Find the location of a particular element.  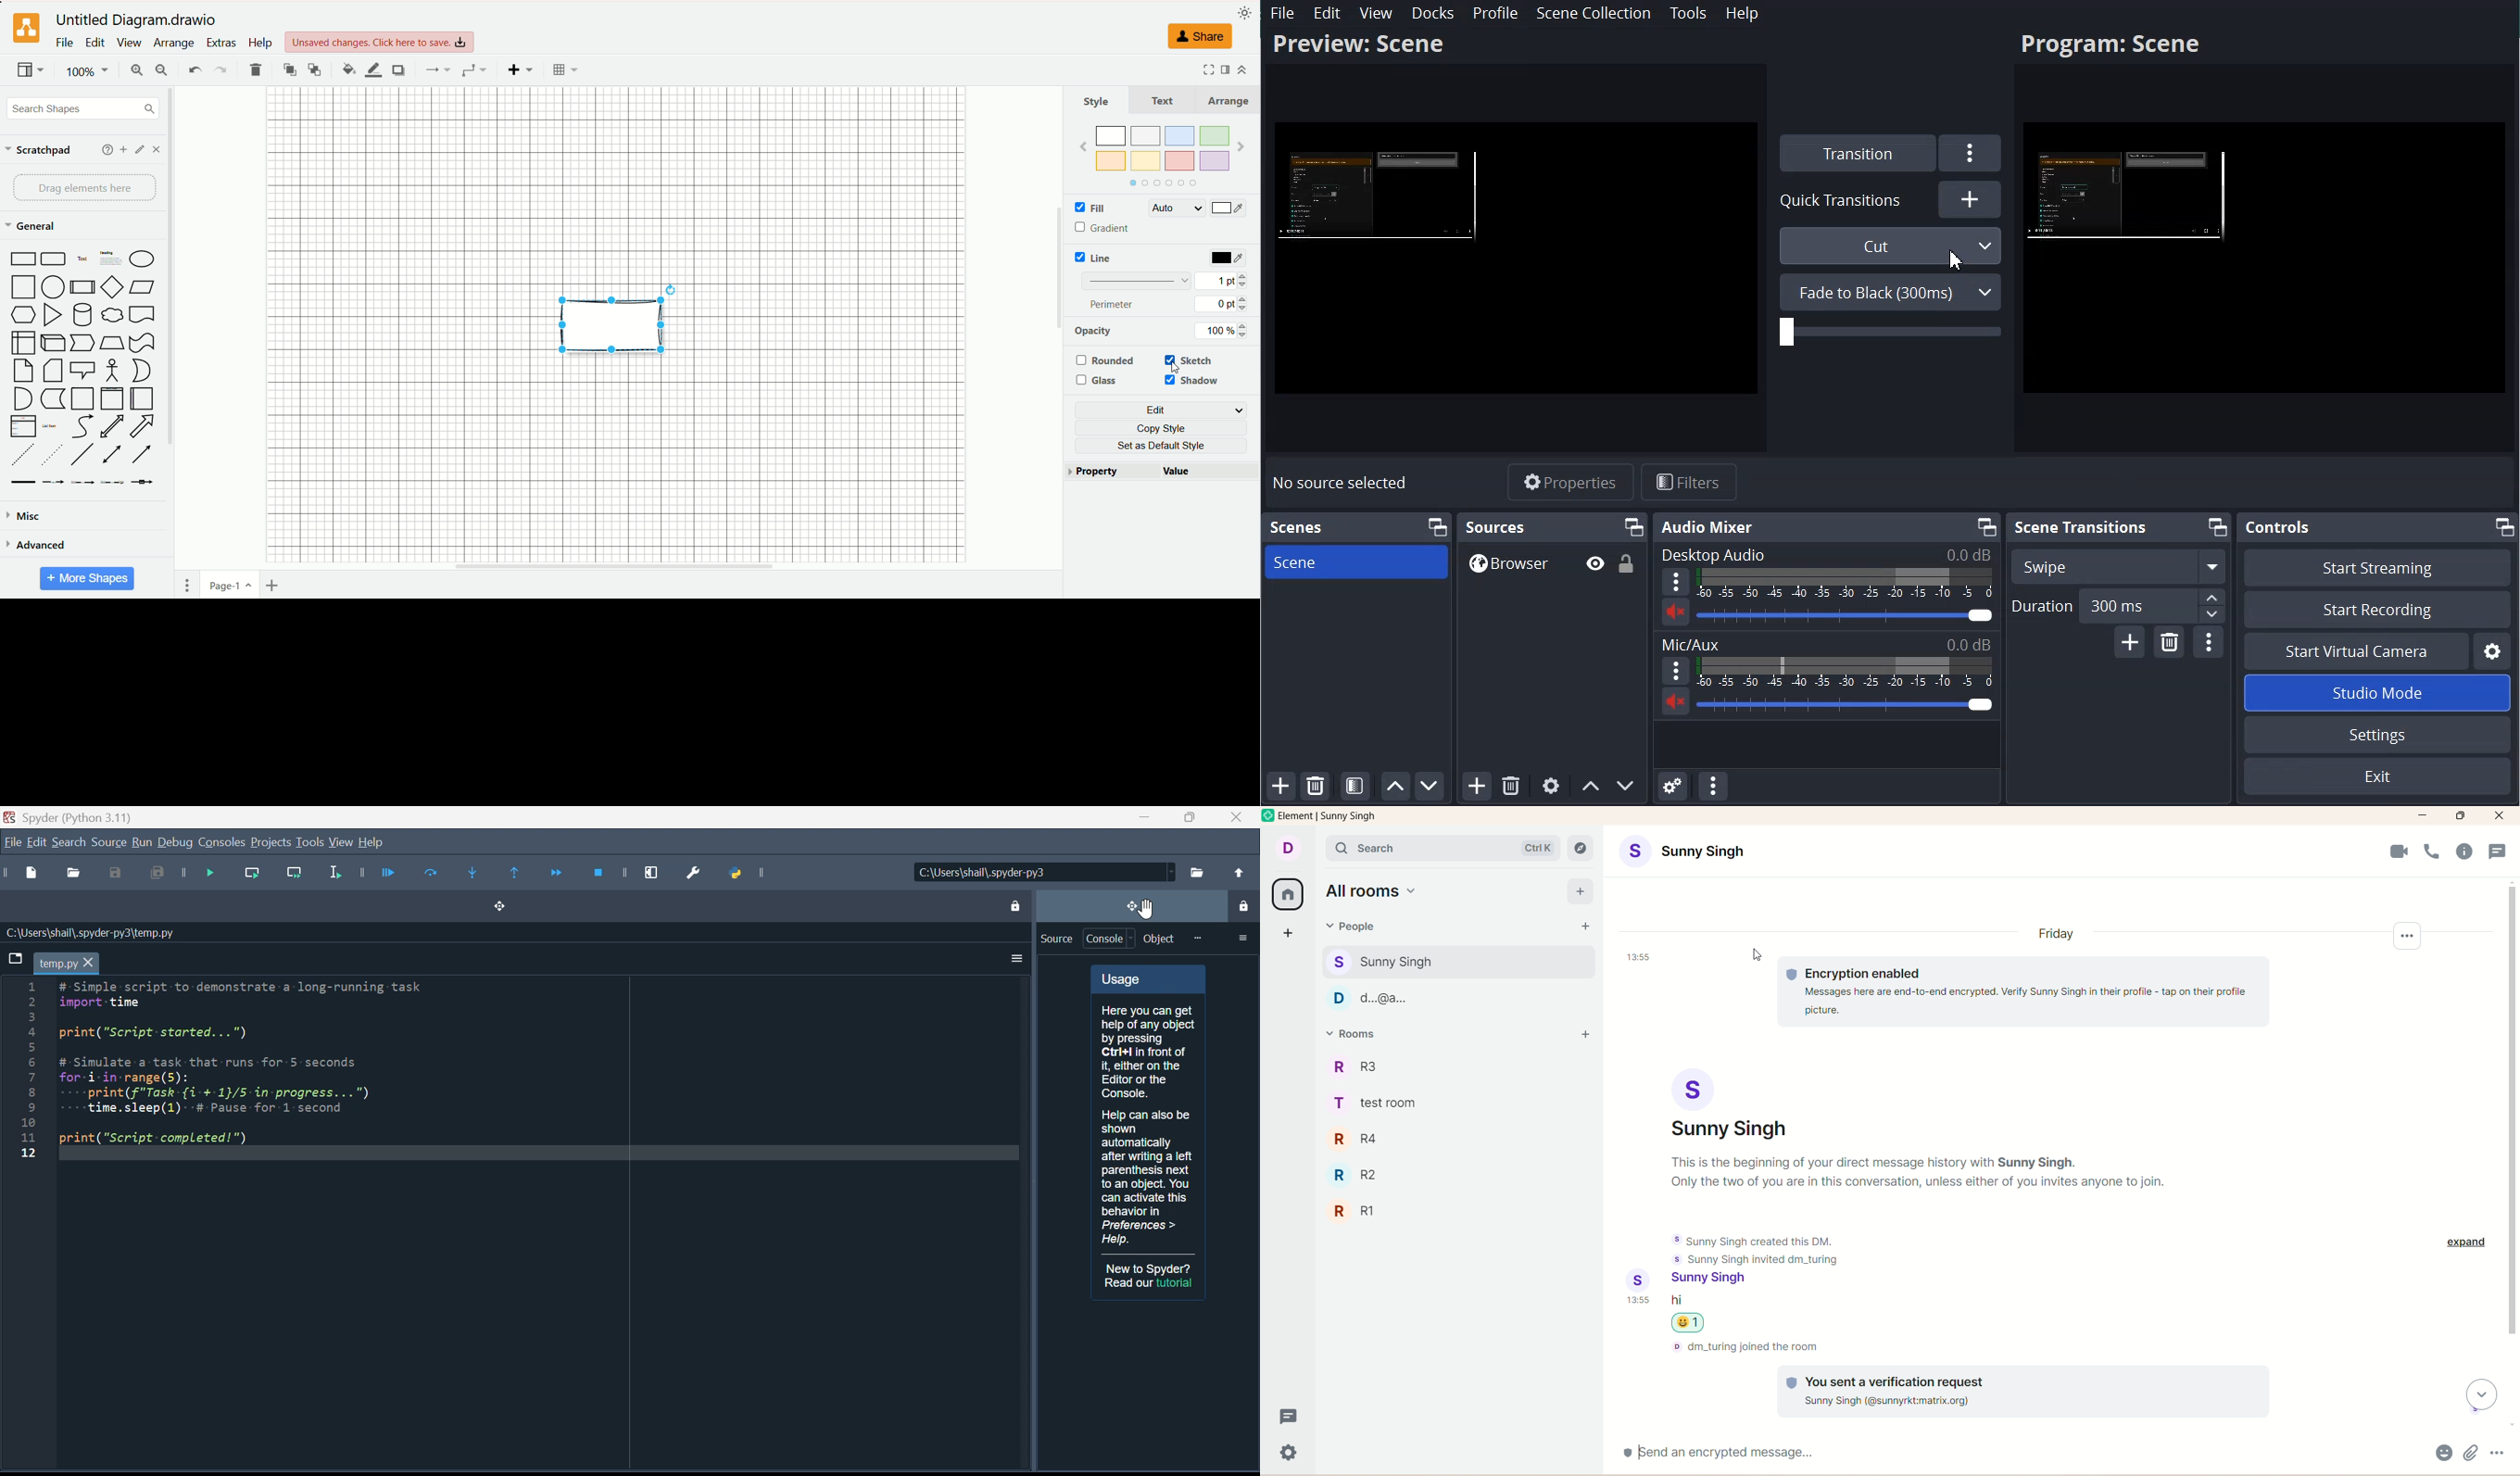

run current file is located at coordinates (432, 874).